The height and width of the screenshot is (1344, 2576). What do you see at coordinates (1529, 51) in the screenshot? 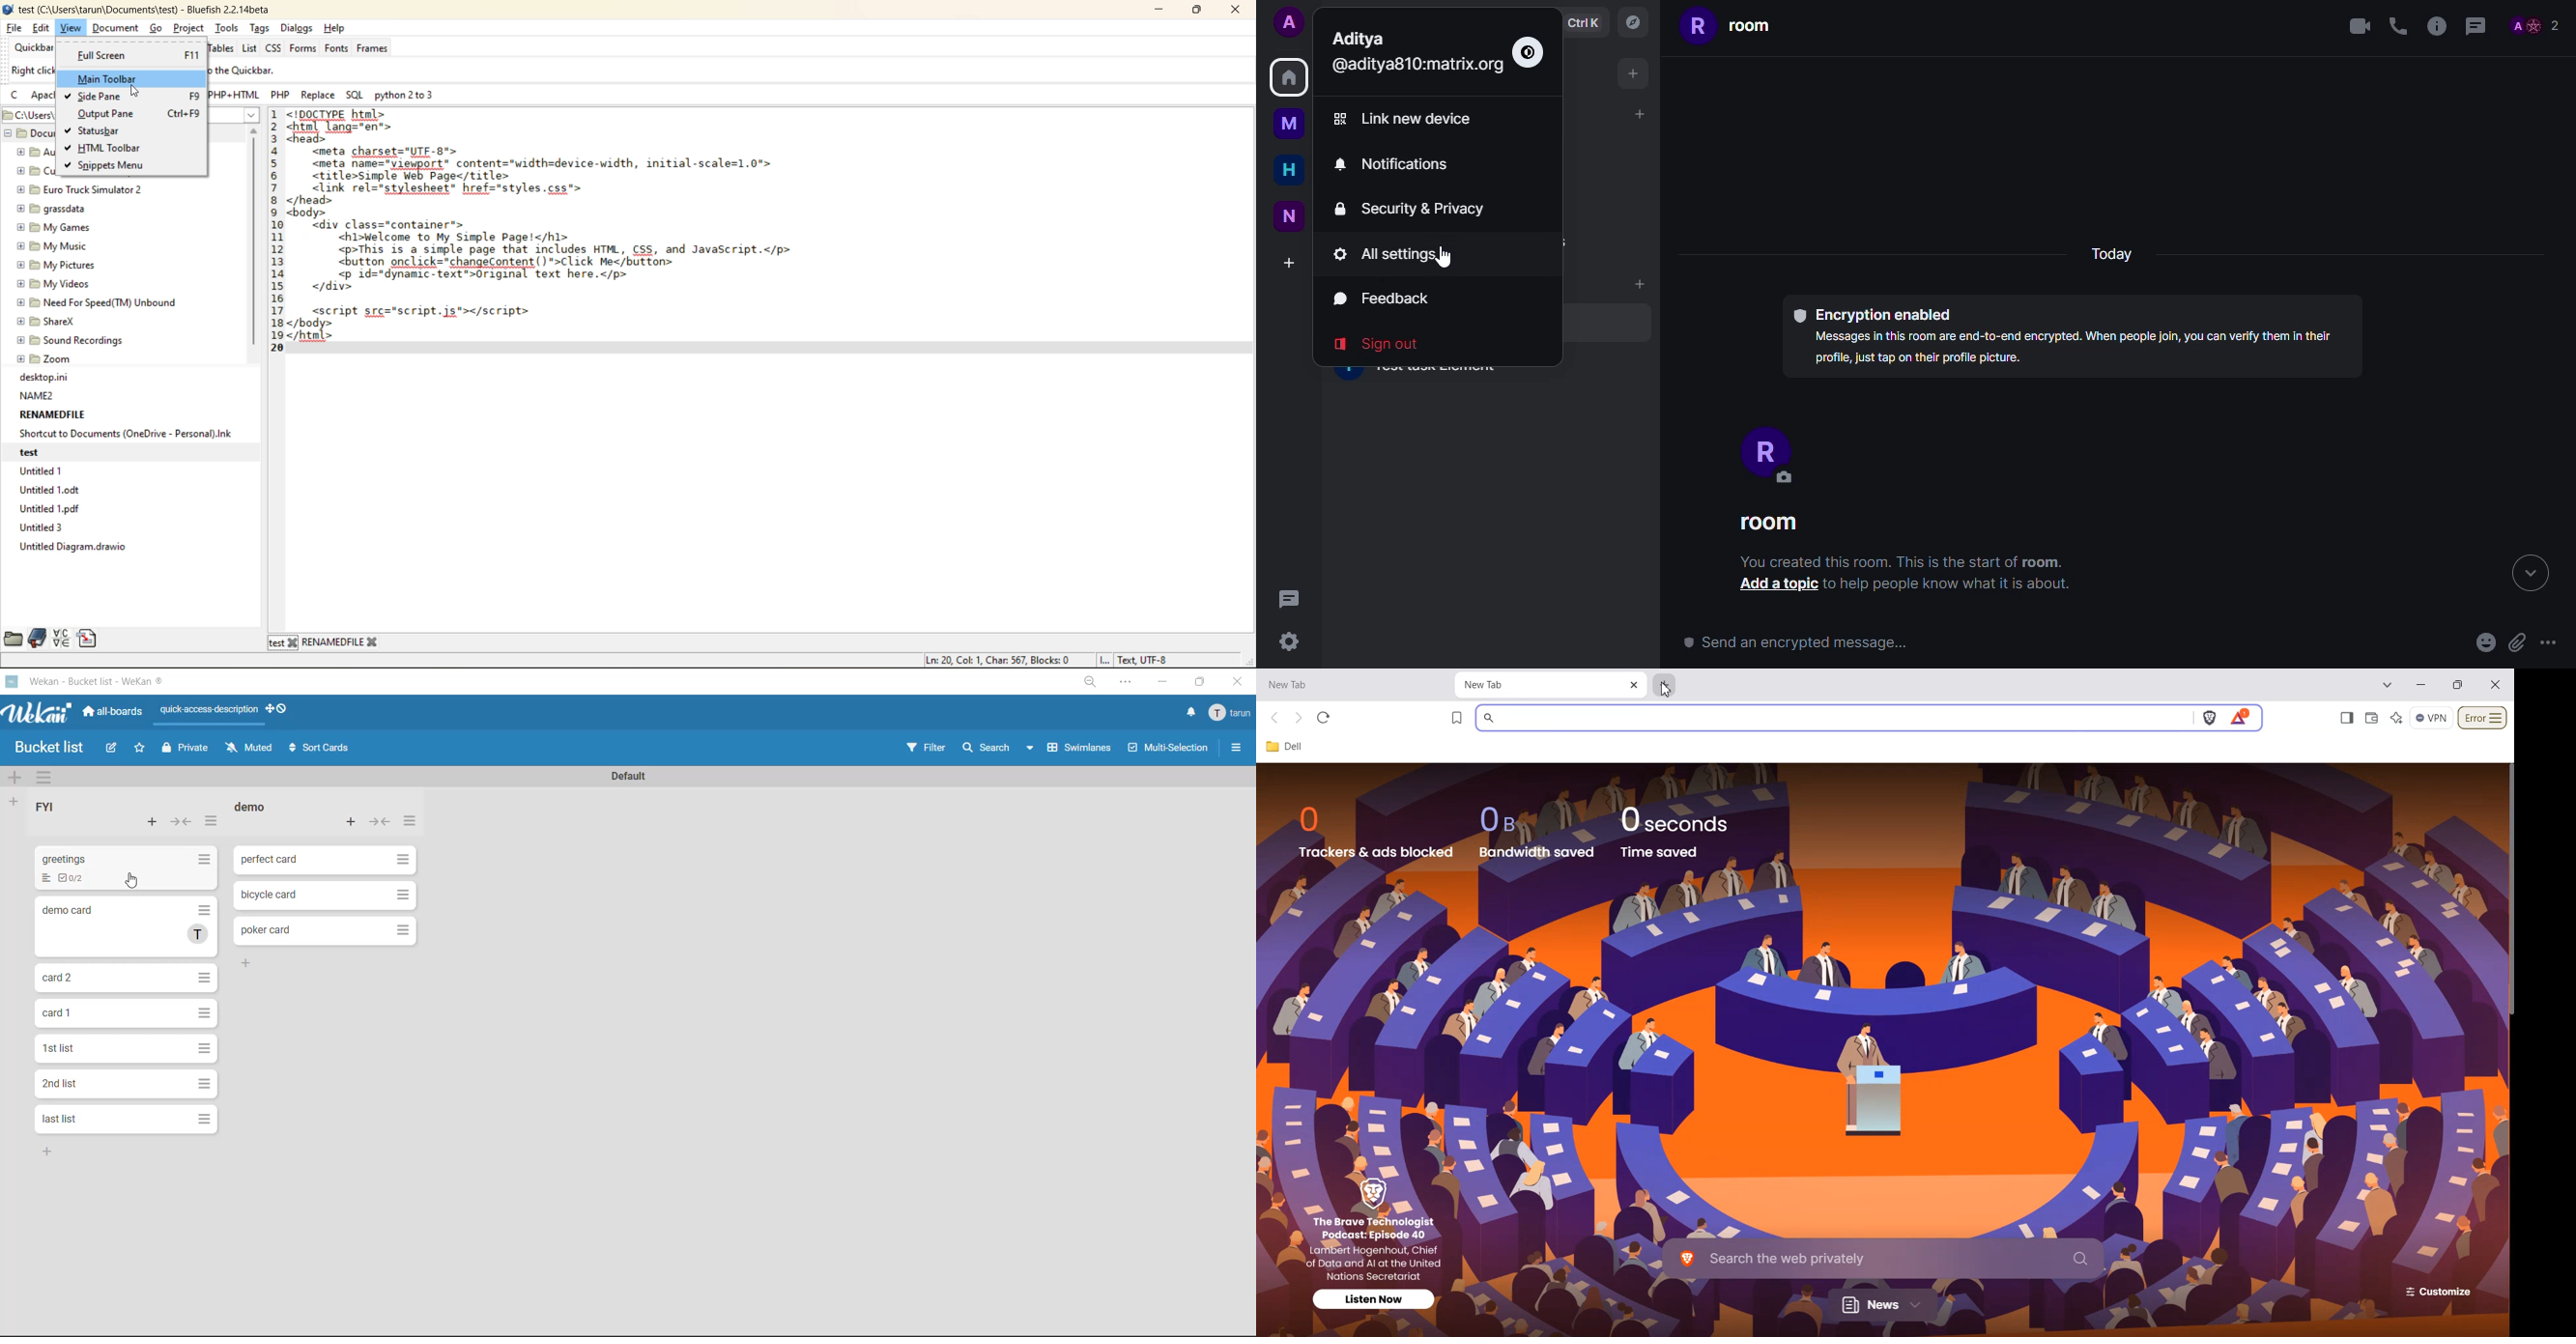
I see `switch to light mode` at bounding box center [1529, 51].